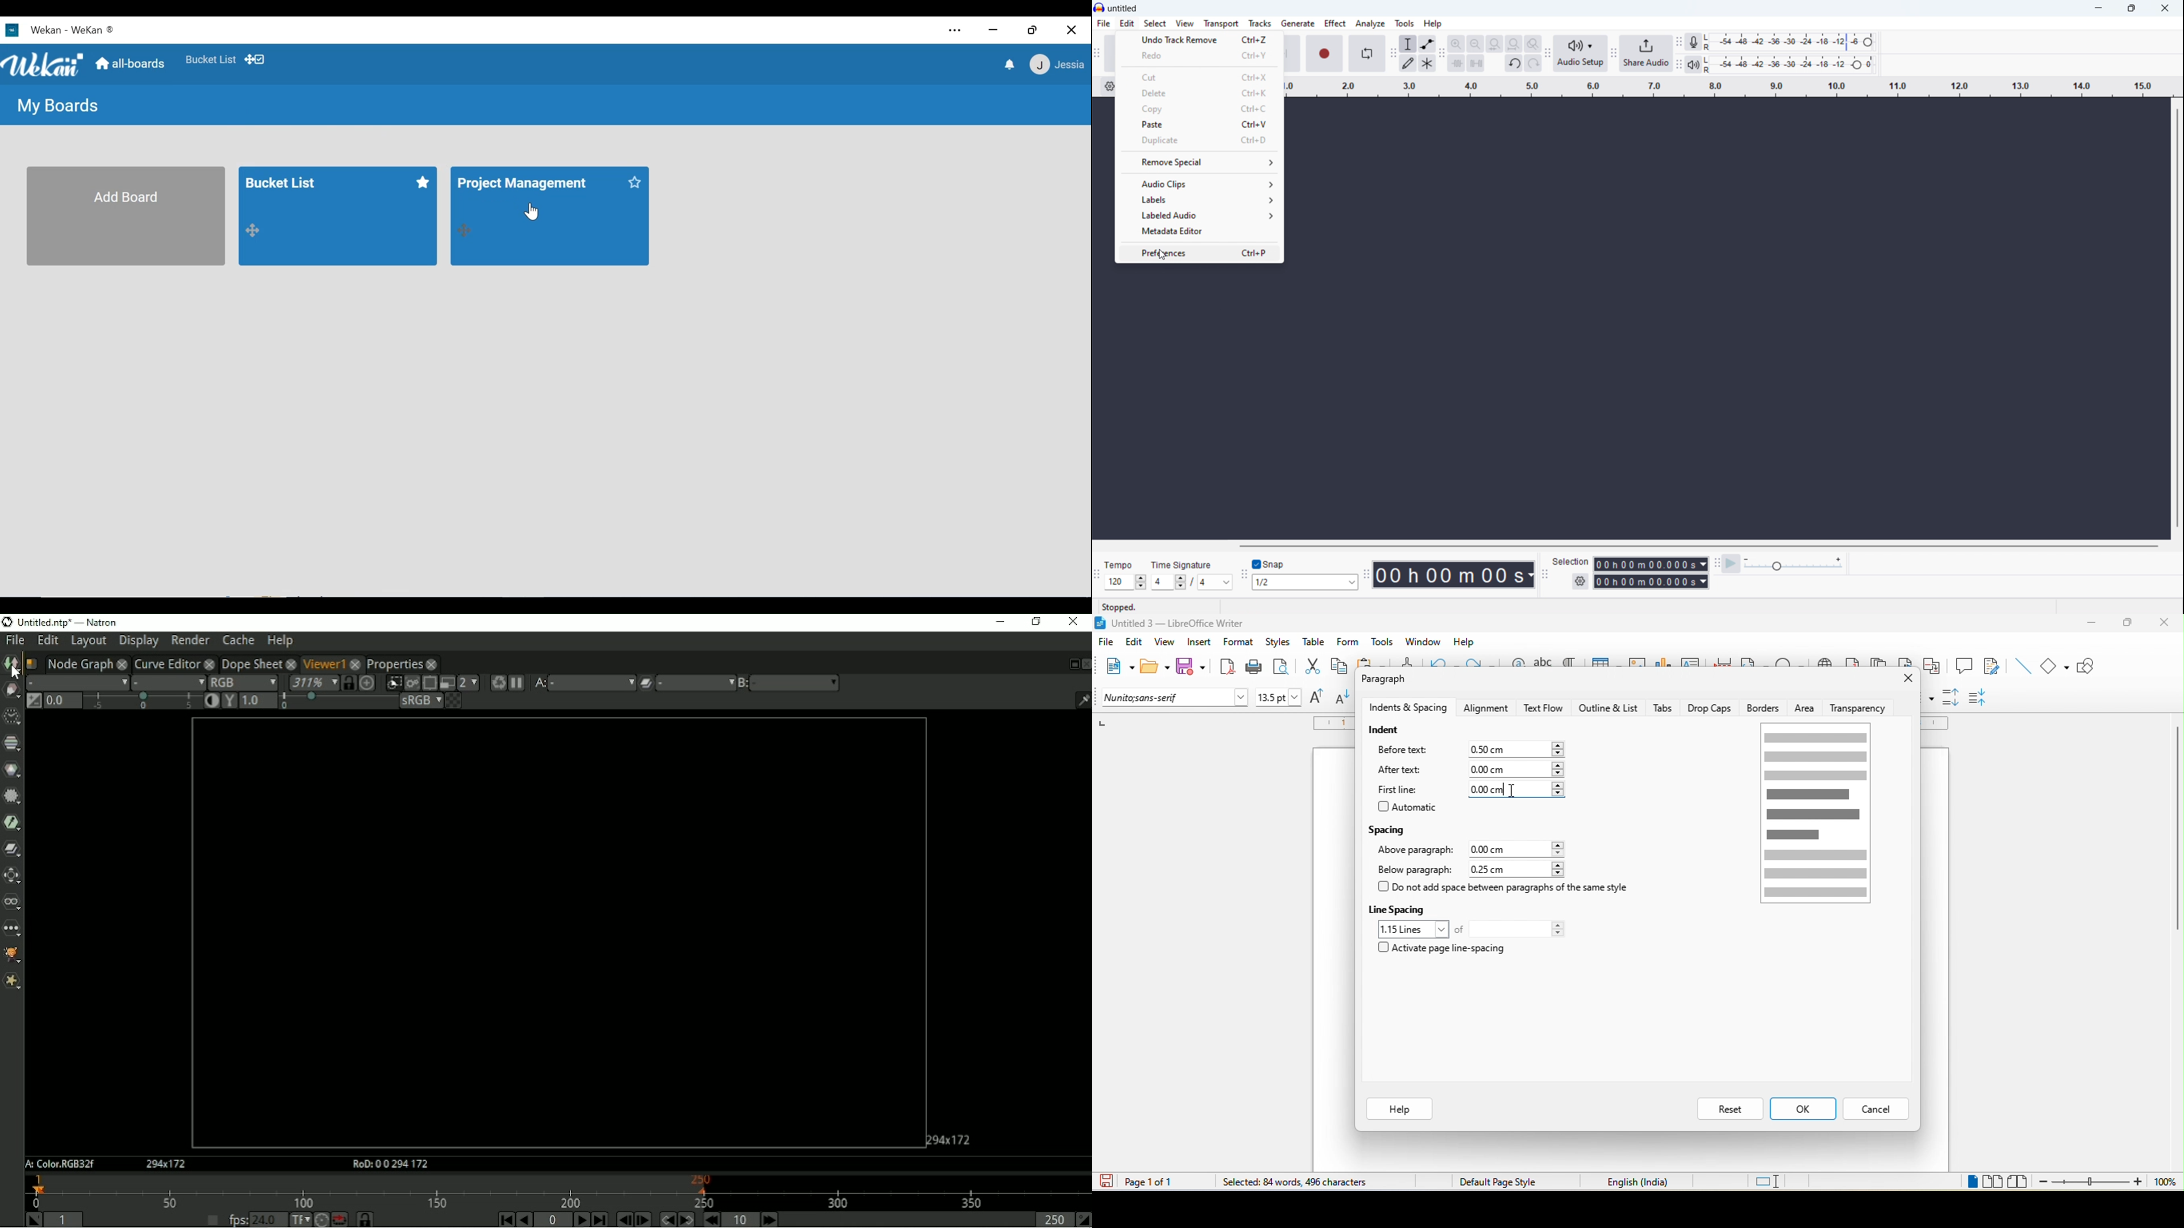  I want to click on Wekan Desktop Icon, so click(62, 30).